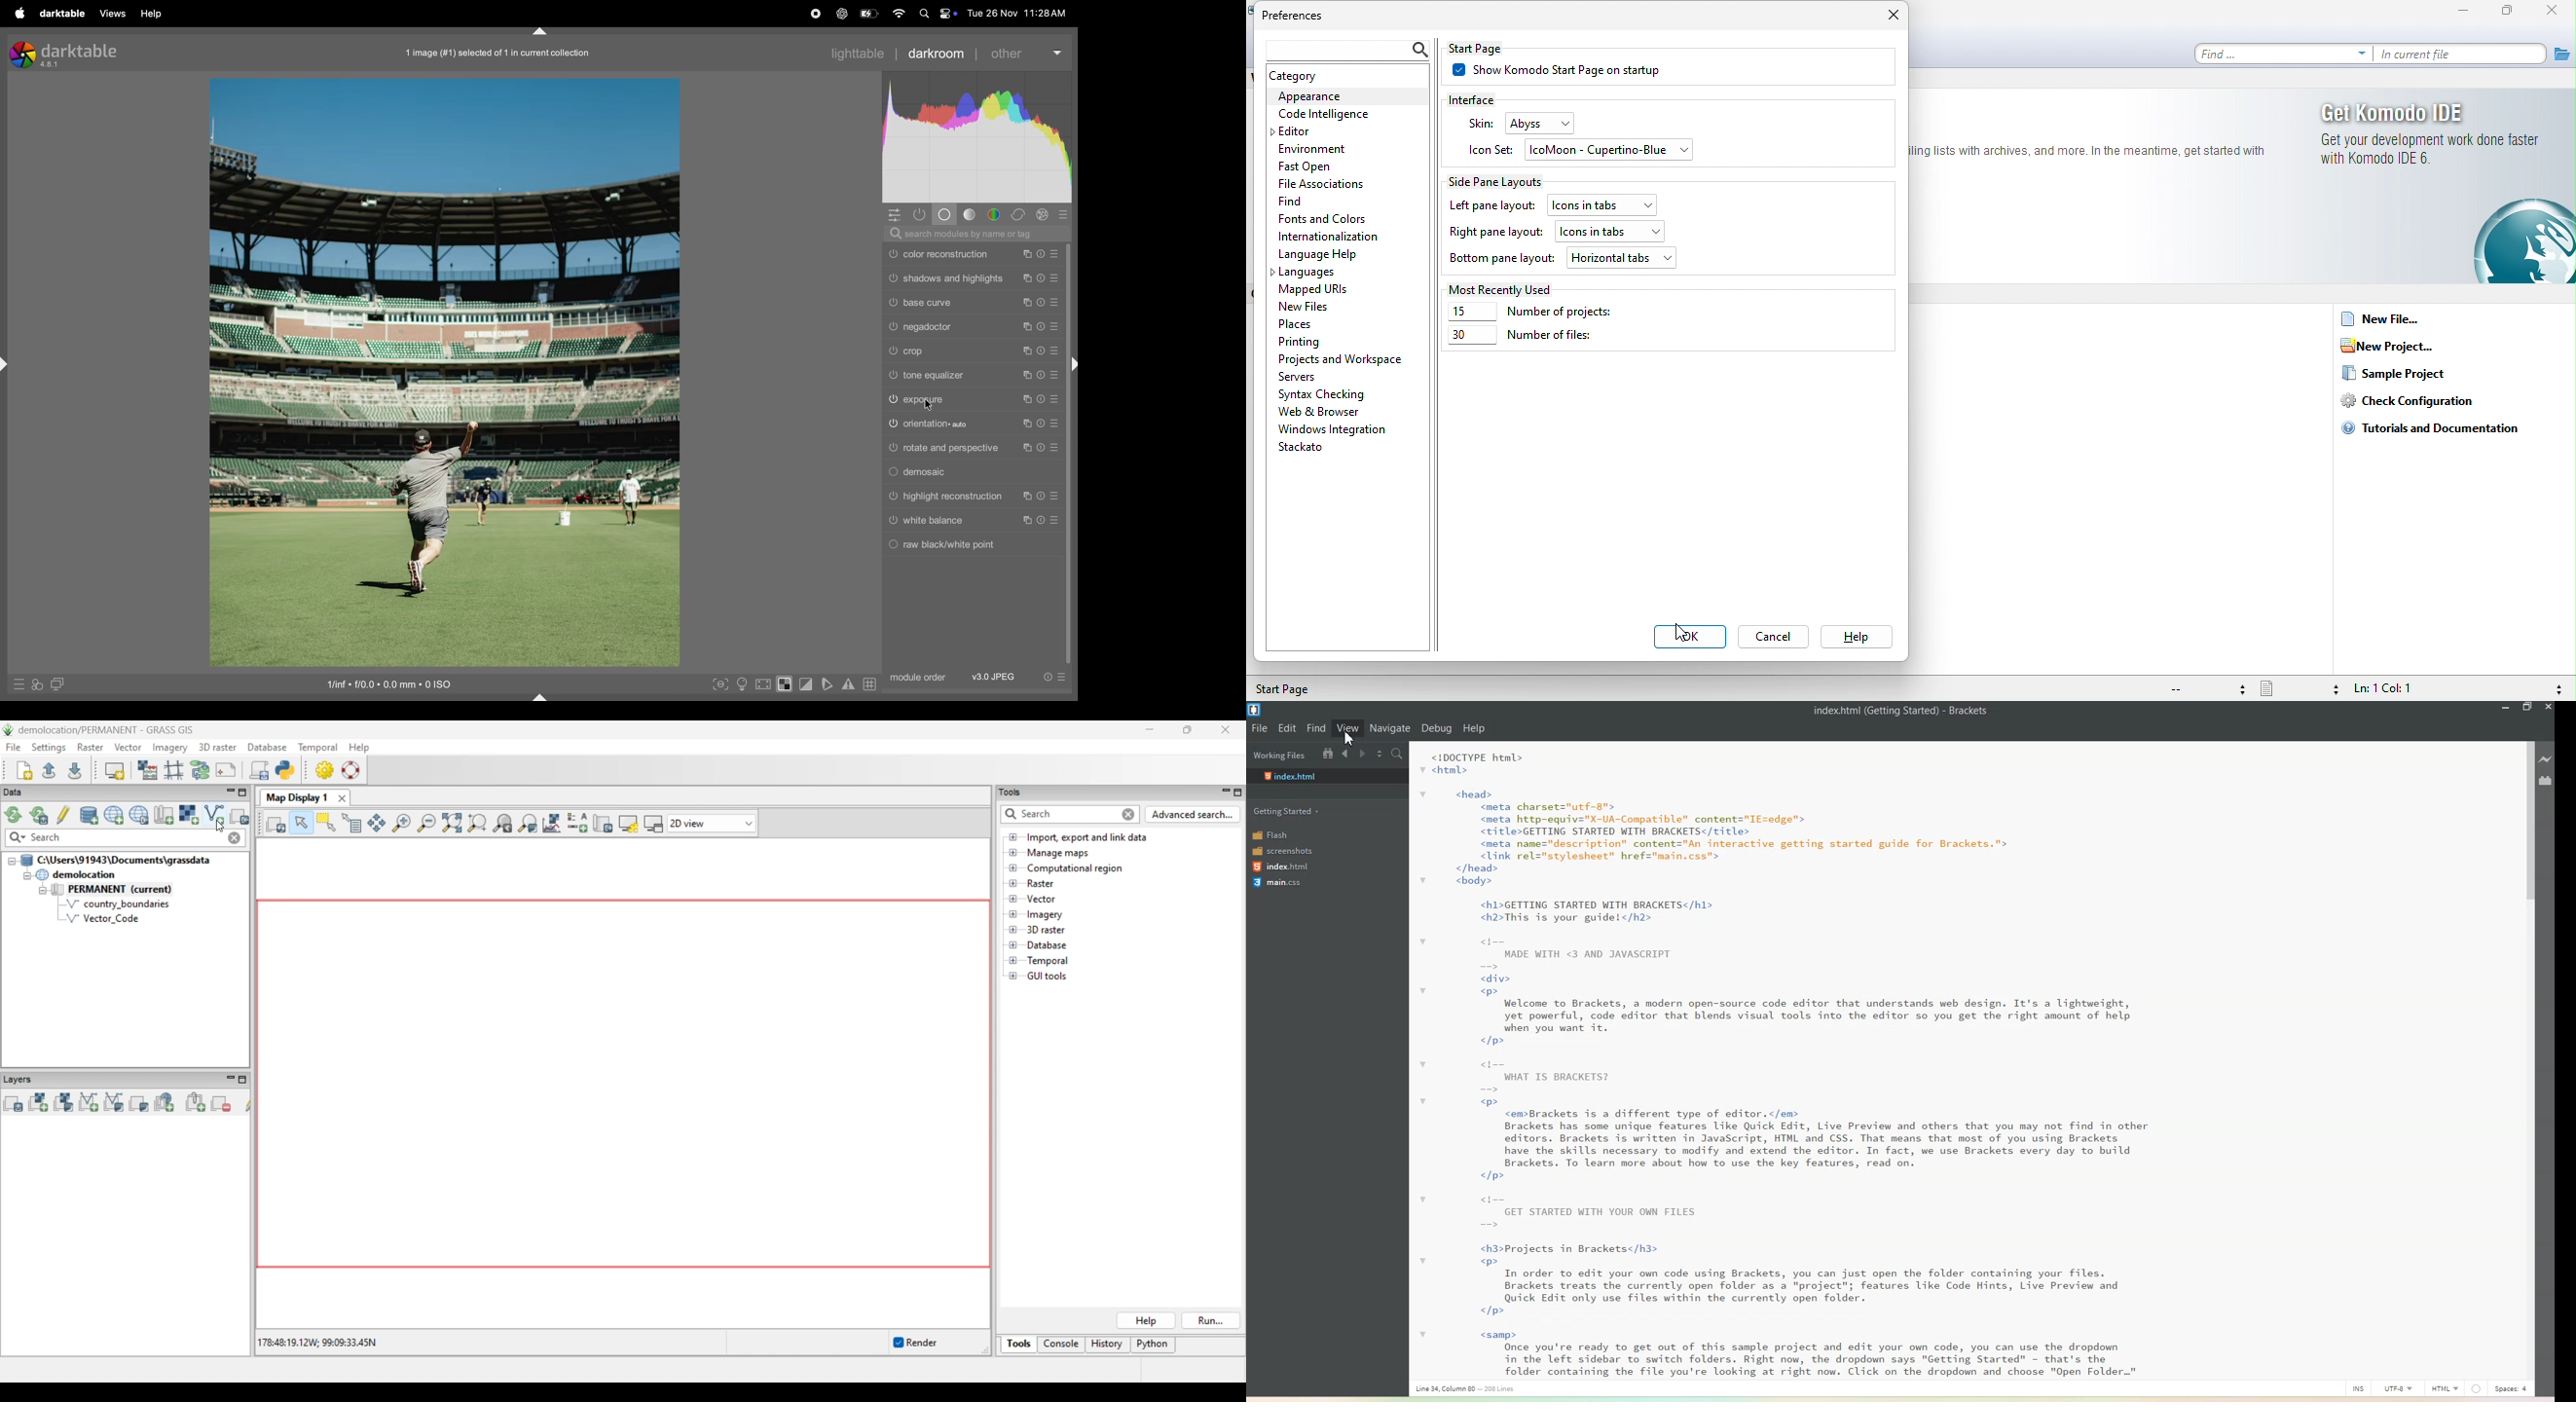  What do you see at coordinates (934, 375) in the screenshot?
I see `tone equalizer` at bounding box center [934, 375].